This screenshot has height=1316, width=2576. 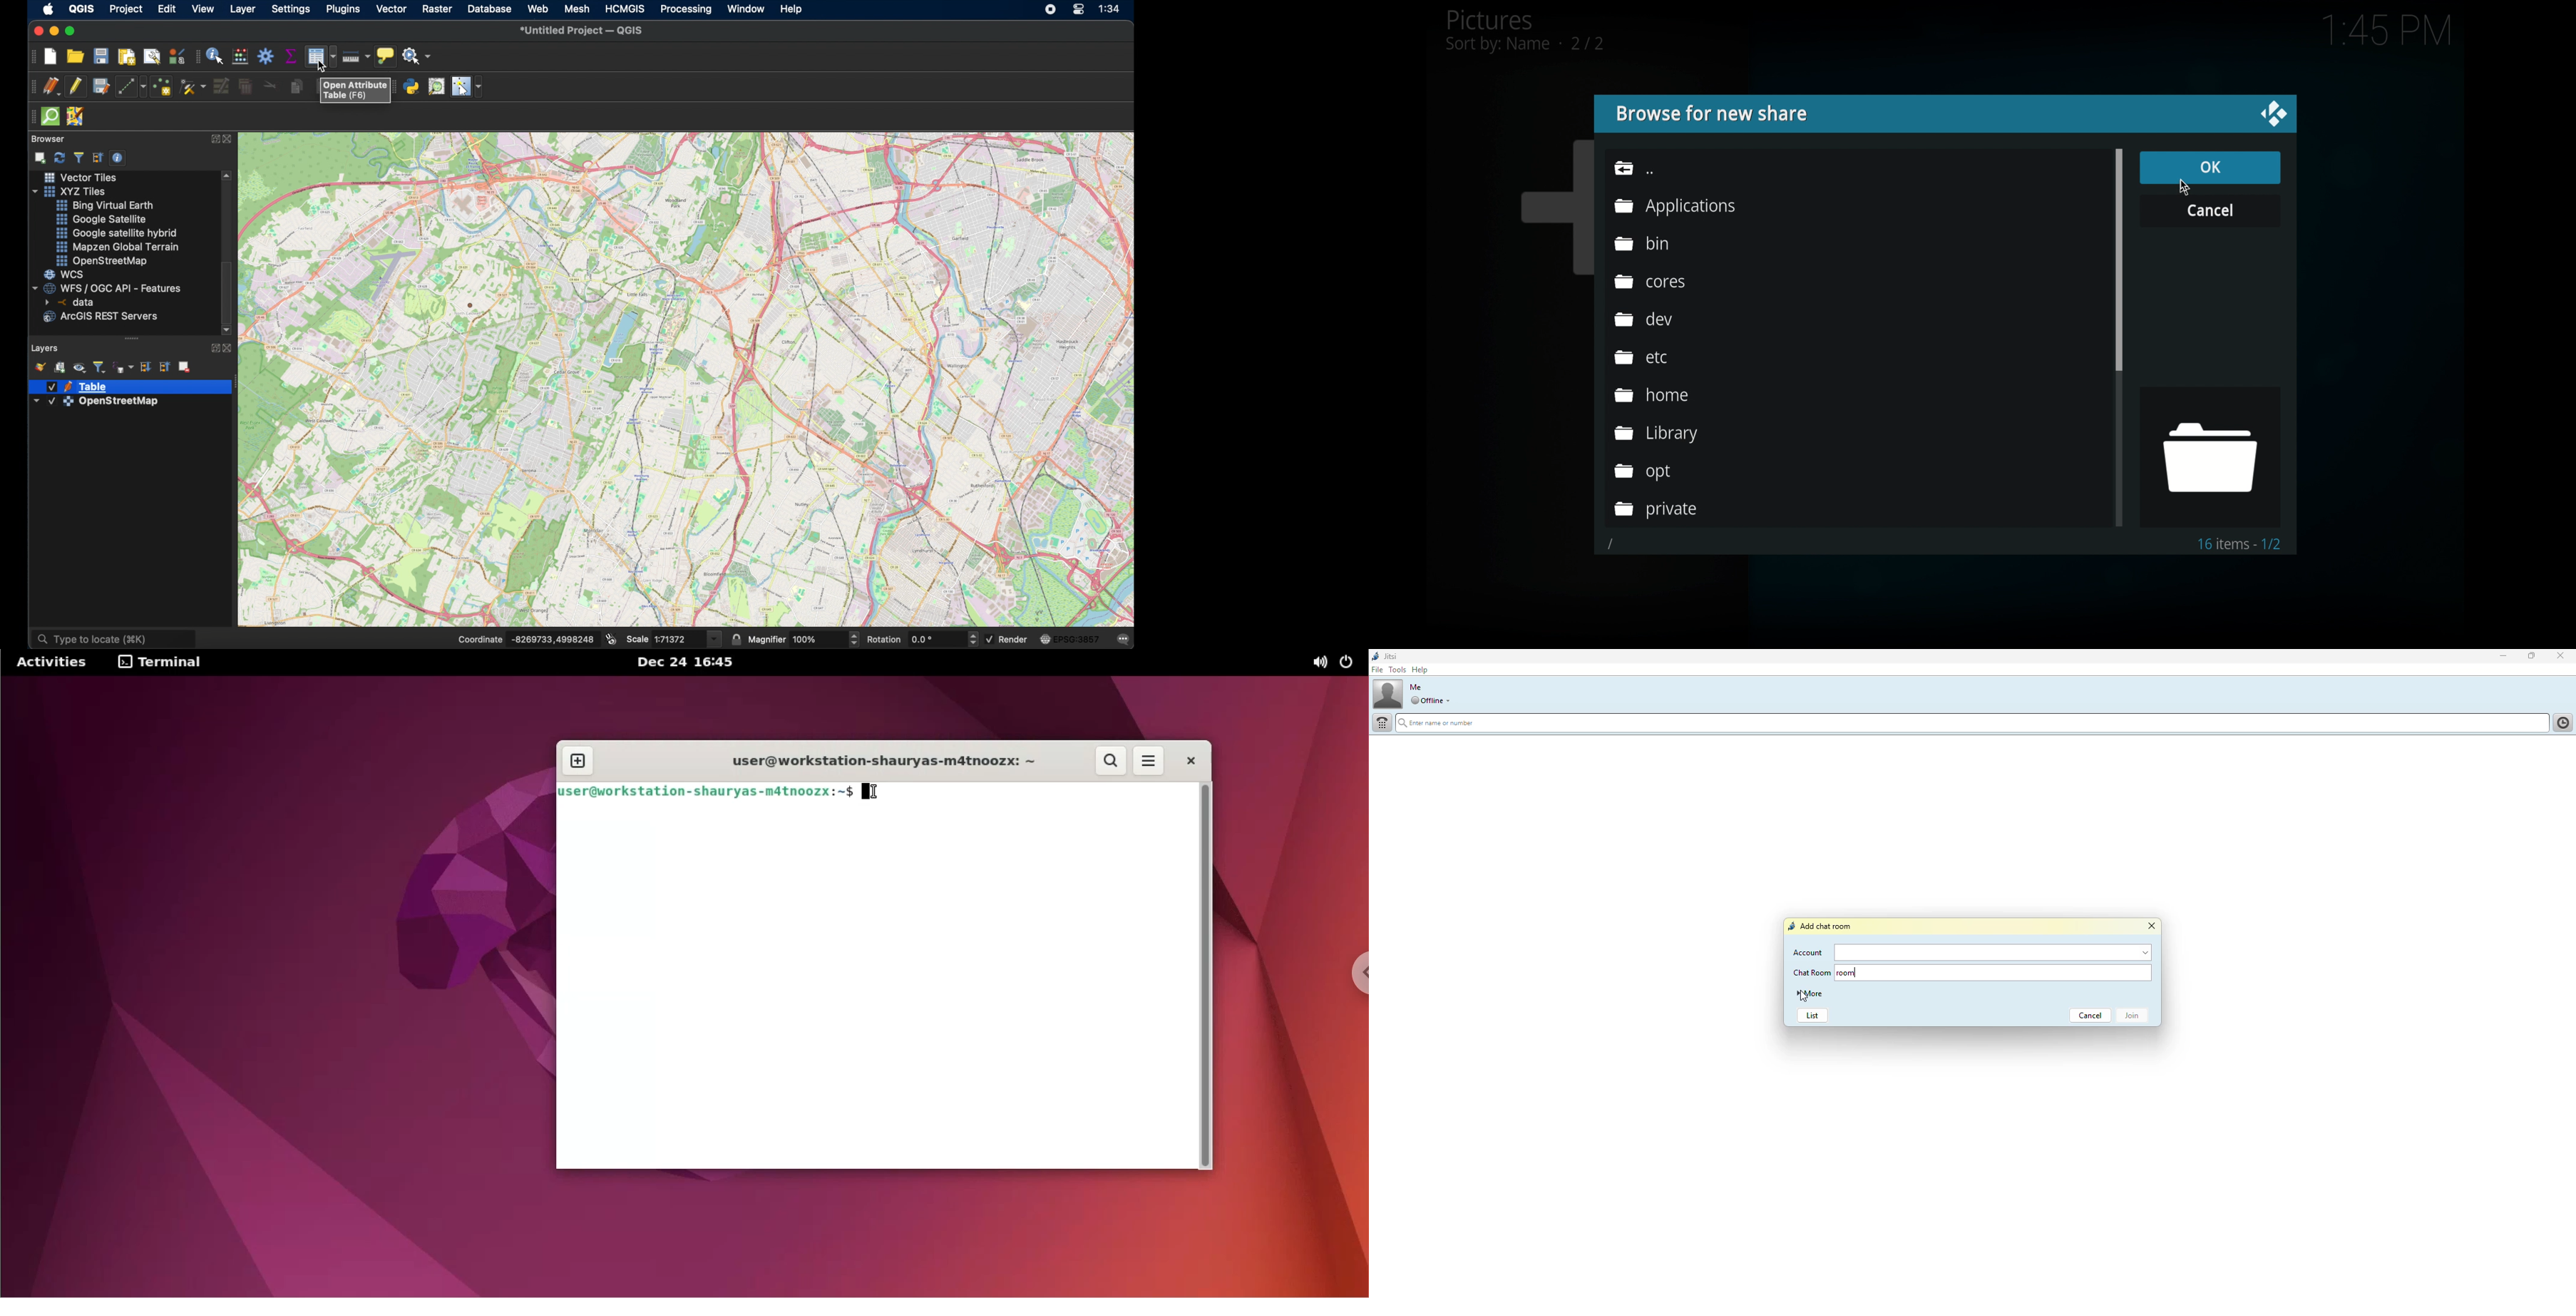 I want to click on table layer, so click(x=78, y=385).